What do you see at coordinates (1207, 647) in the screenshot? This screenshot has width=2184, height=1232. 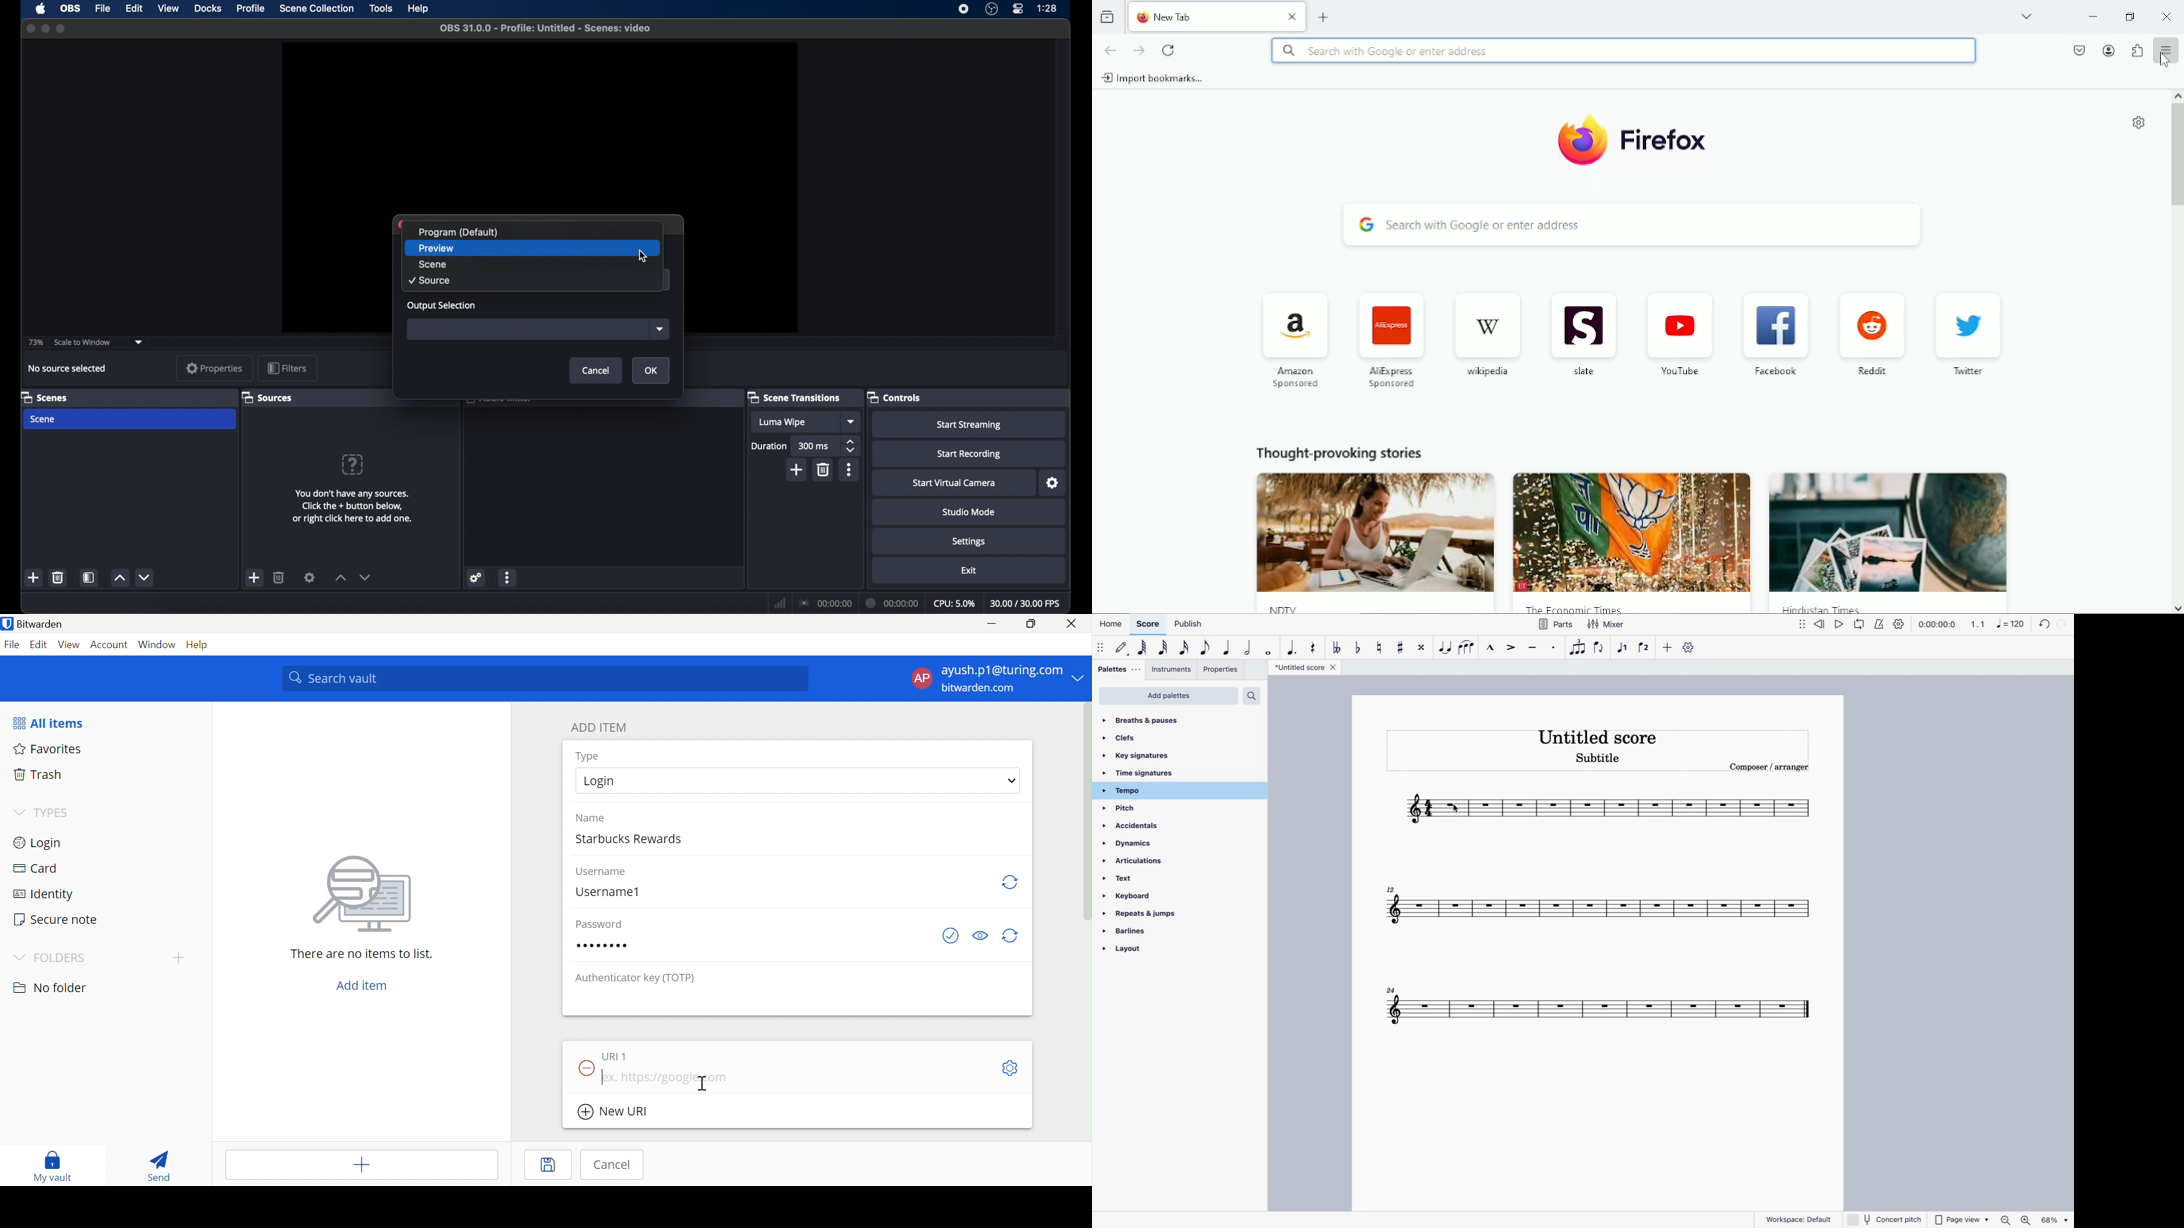 I see `eighth note` at bounding box center [1207, 647].